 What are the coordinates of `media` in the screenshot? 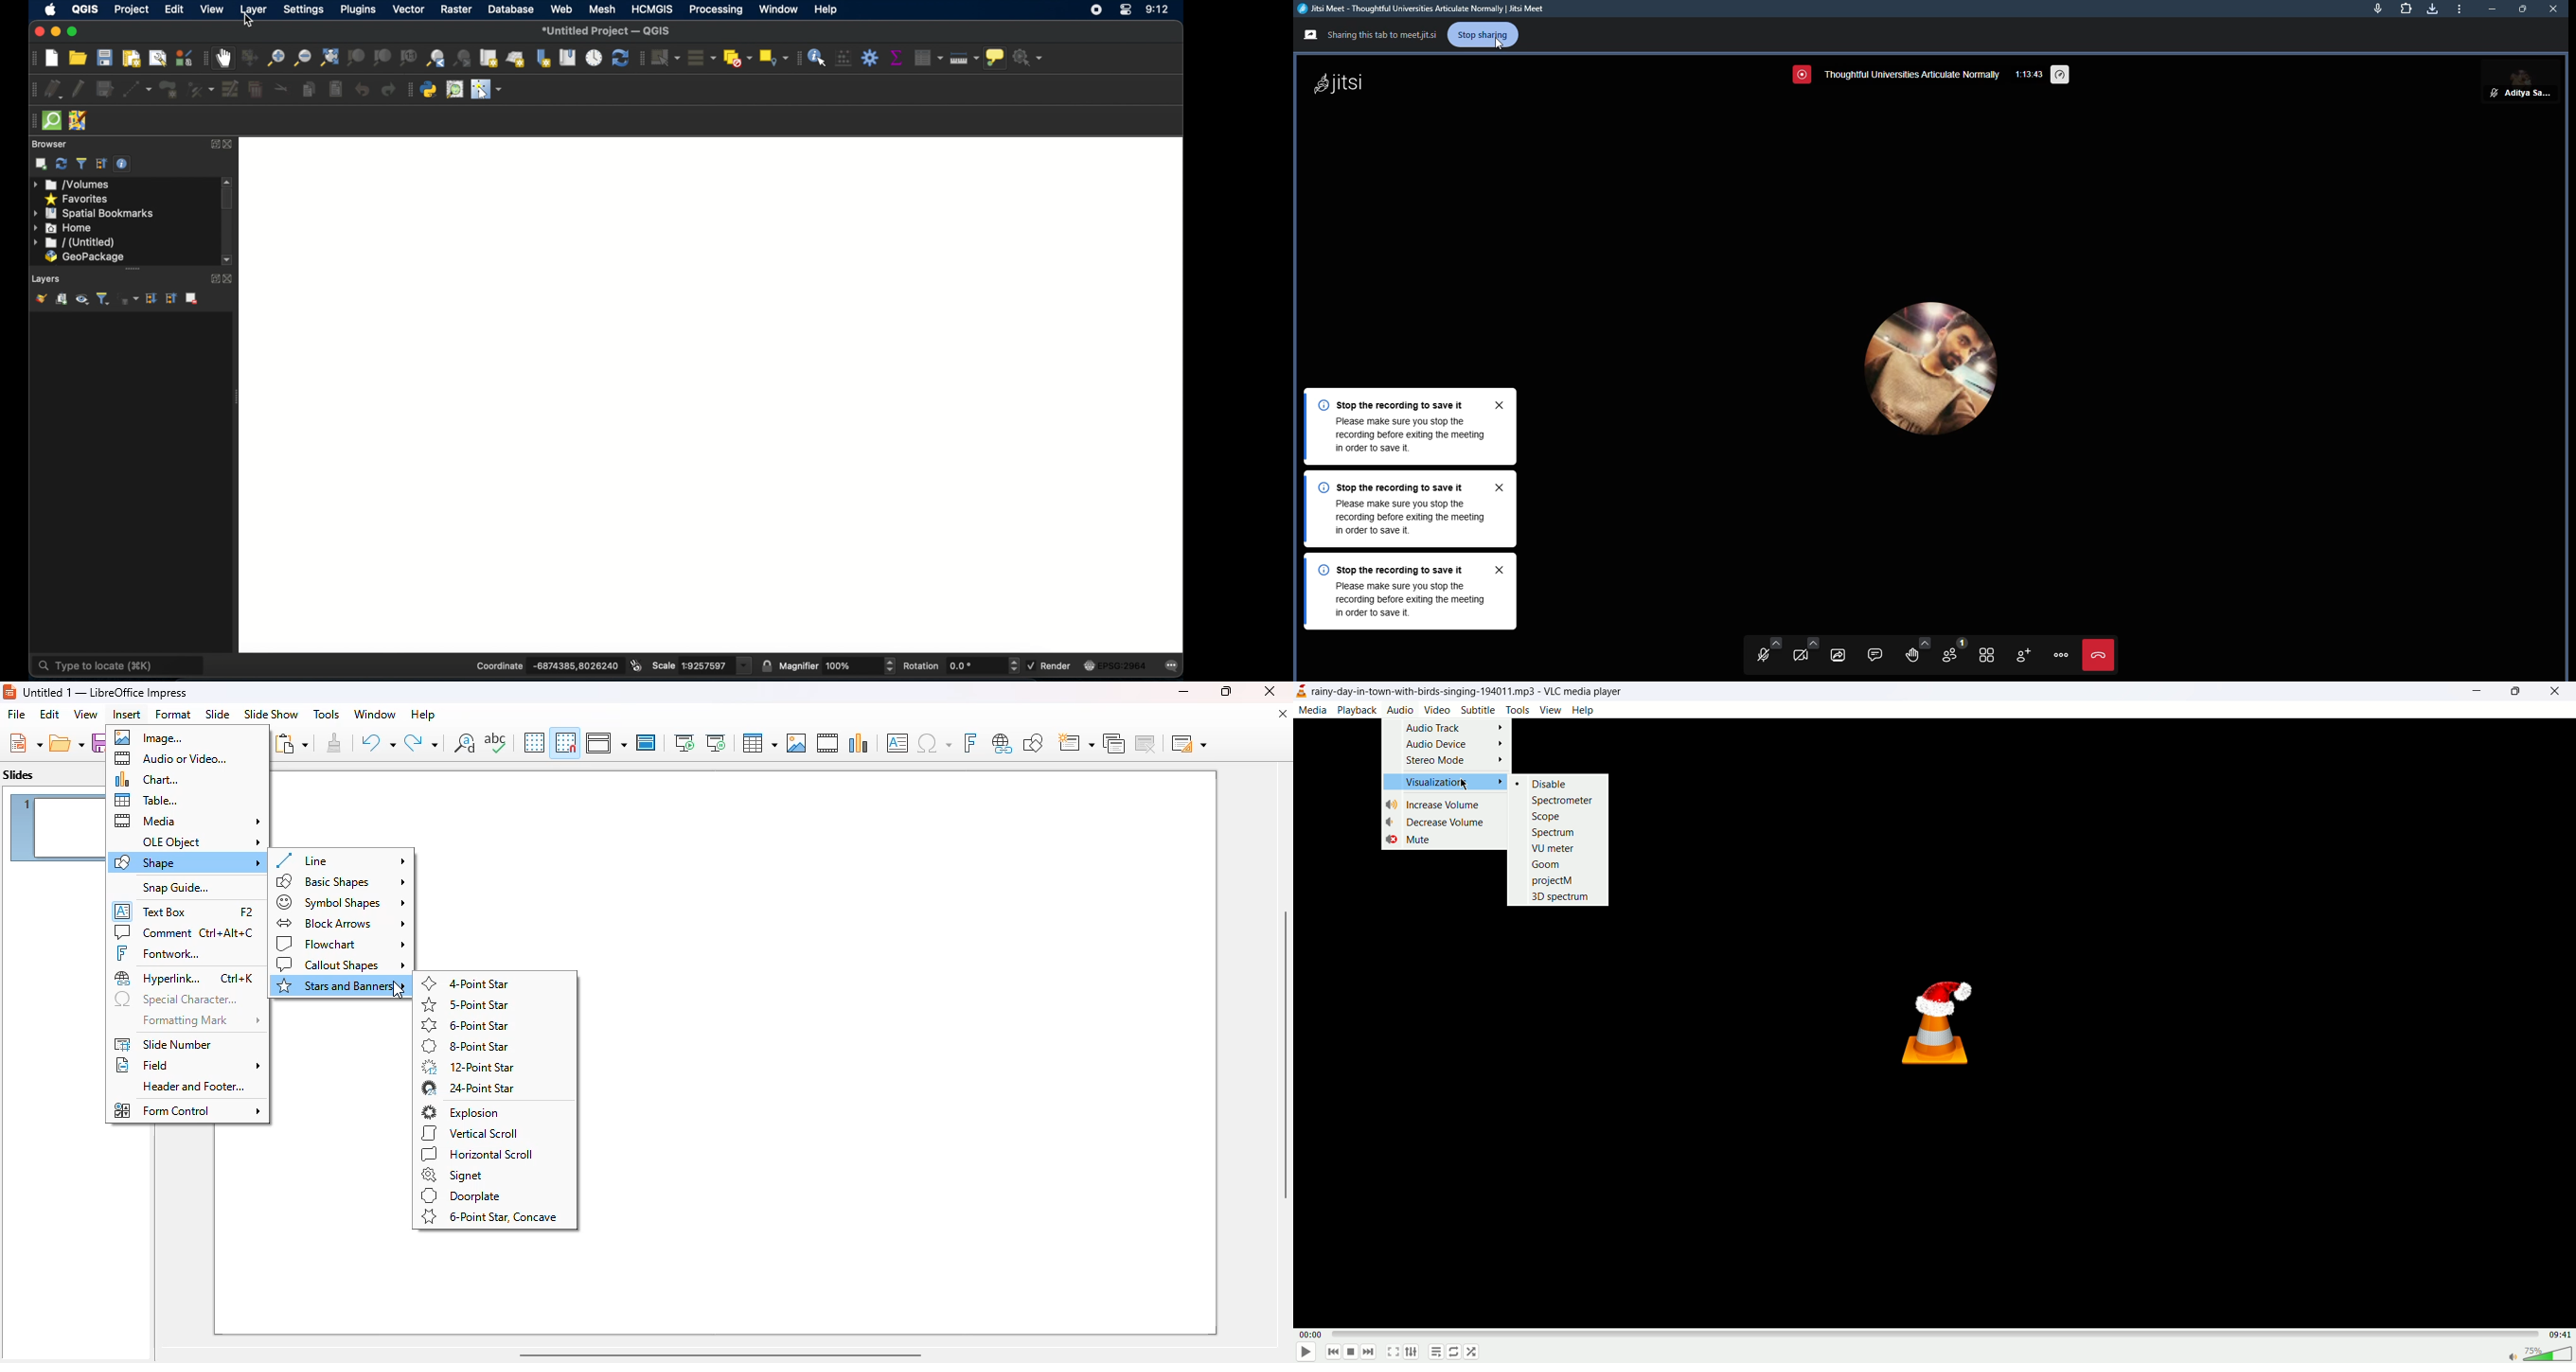 It's located at (187, 821).